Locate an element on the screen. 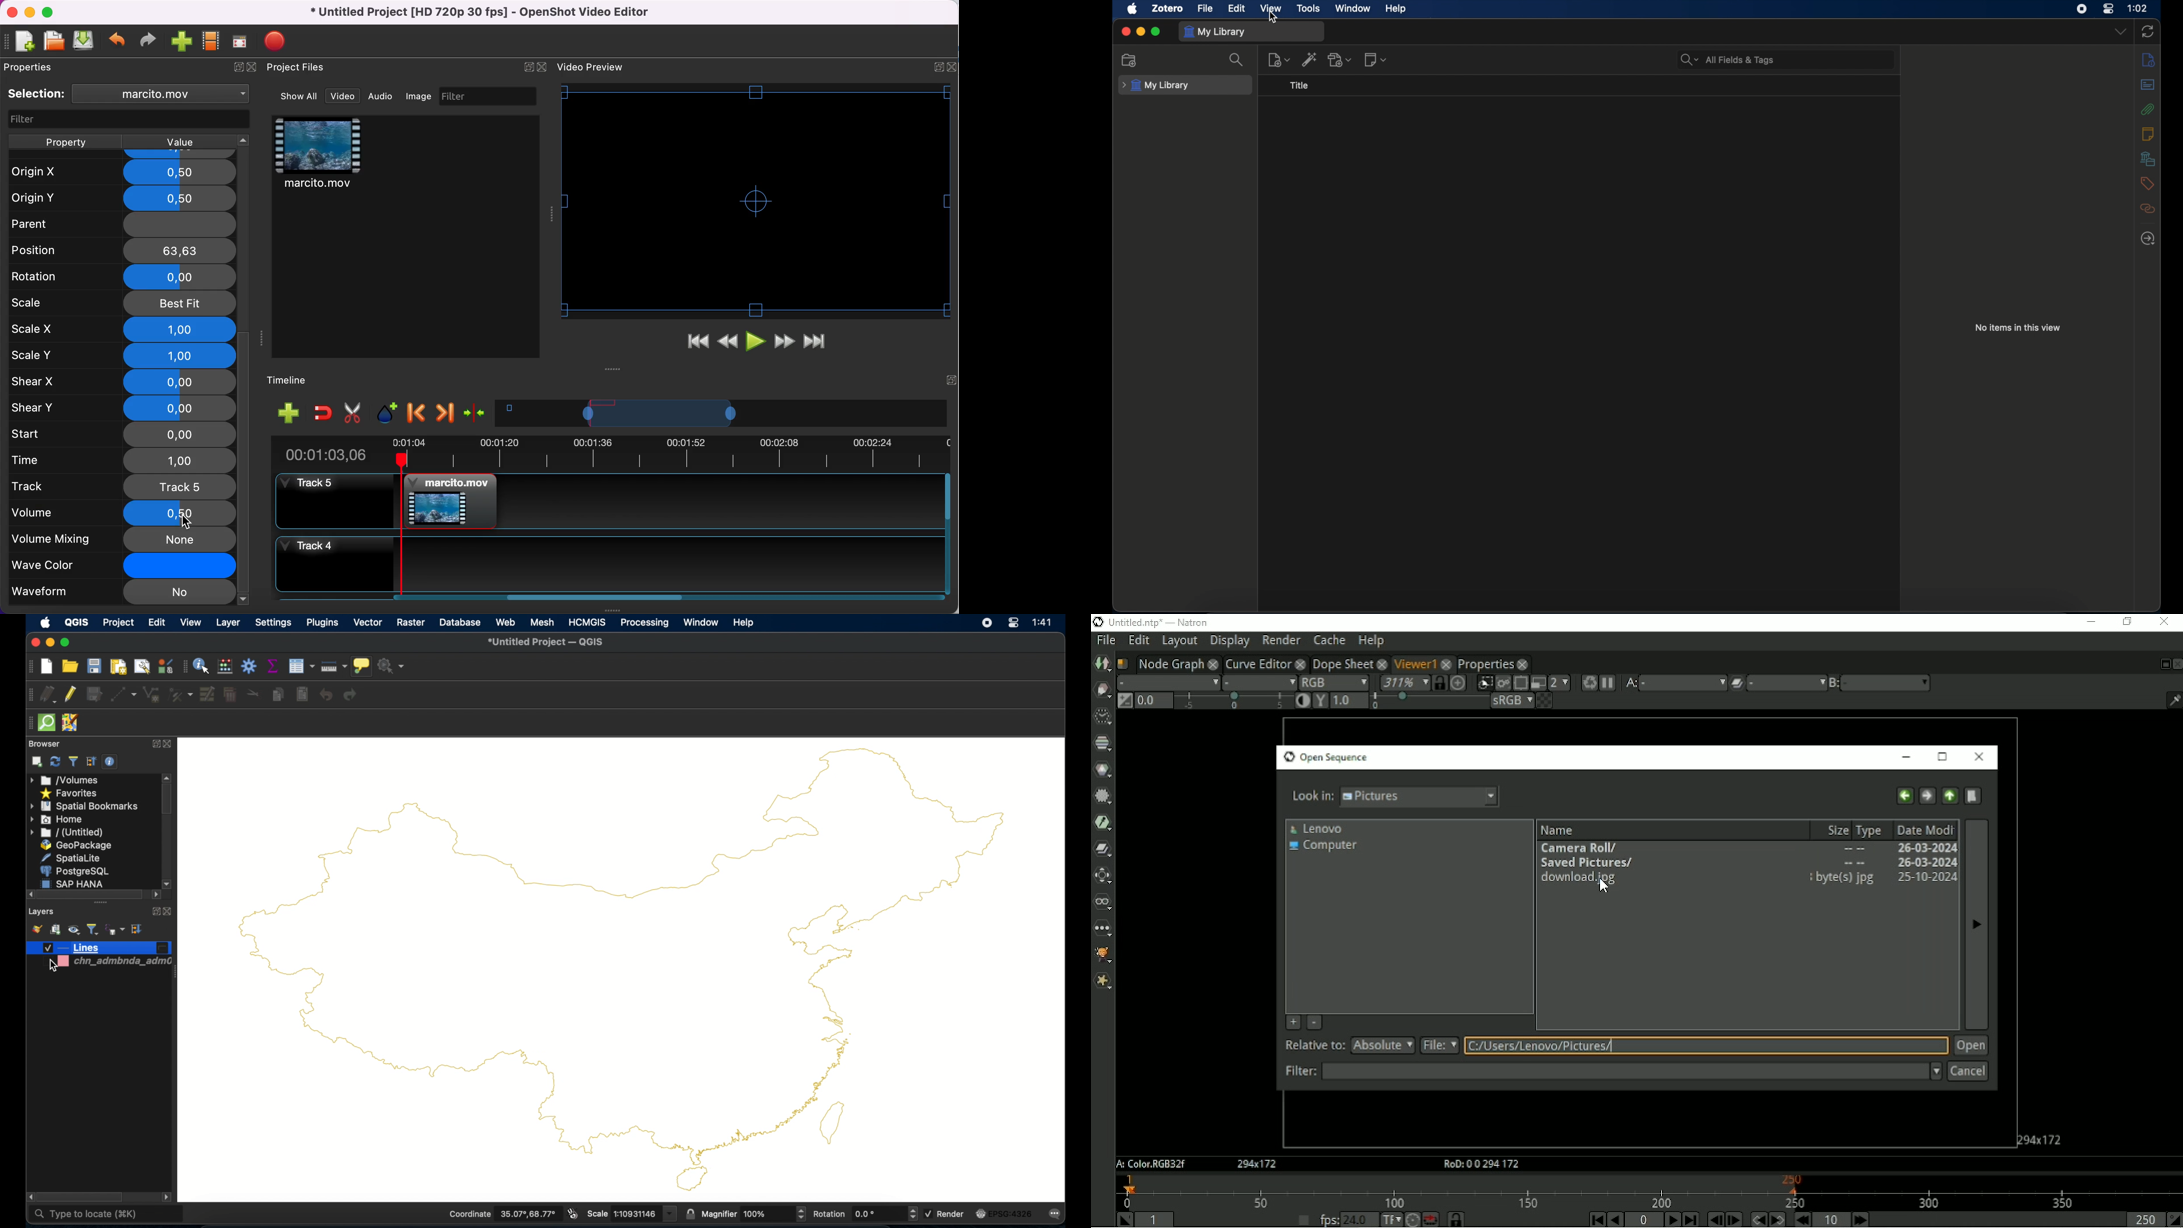  track 4 is located at coordinates (608, 564).